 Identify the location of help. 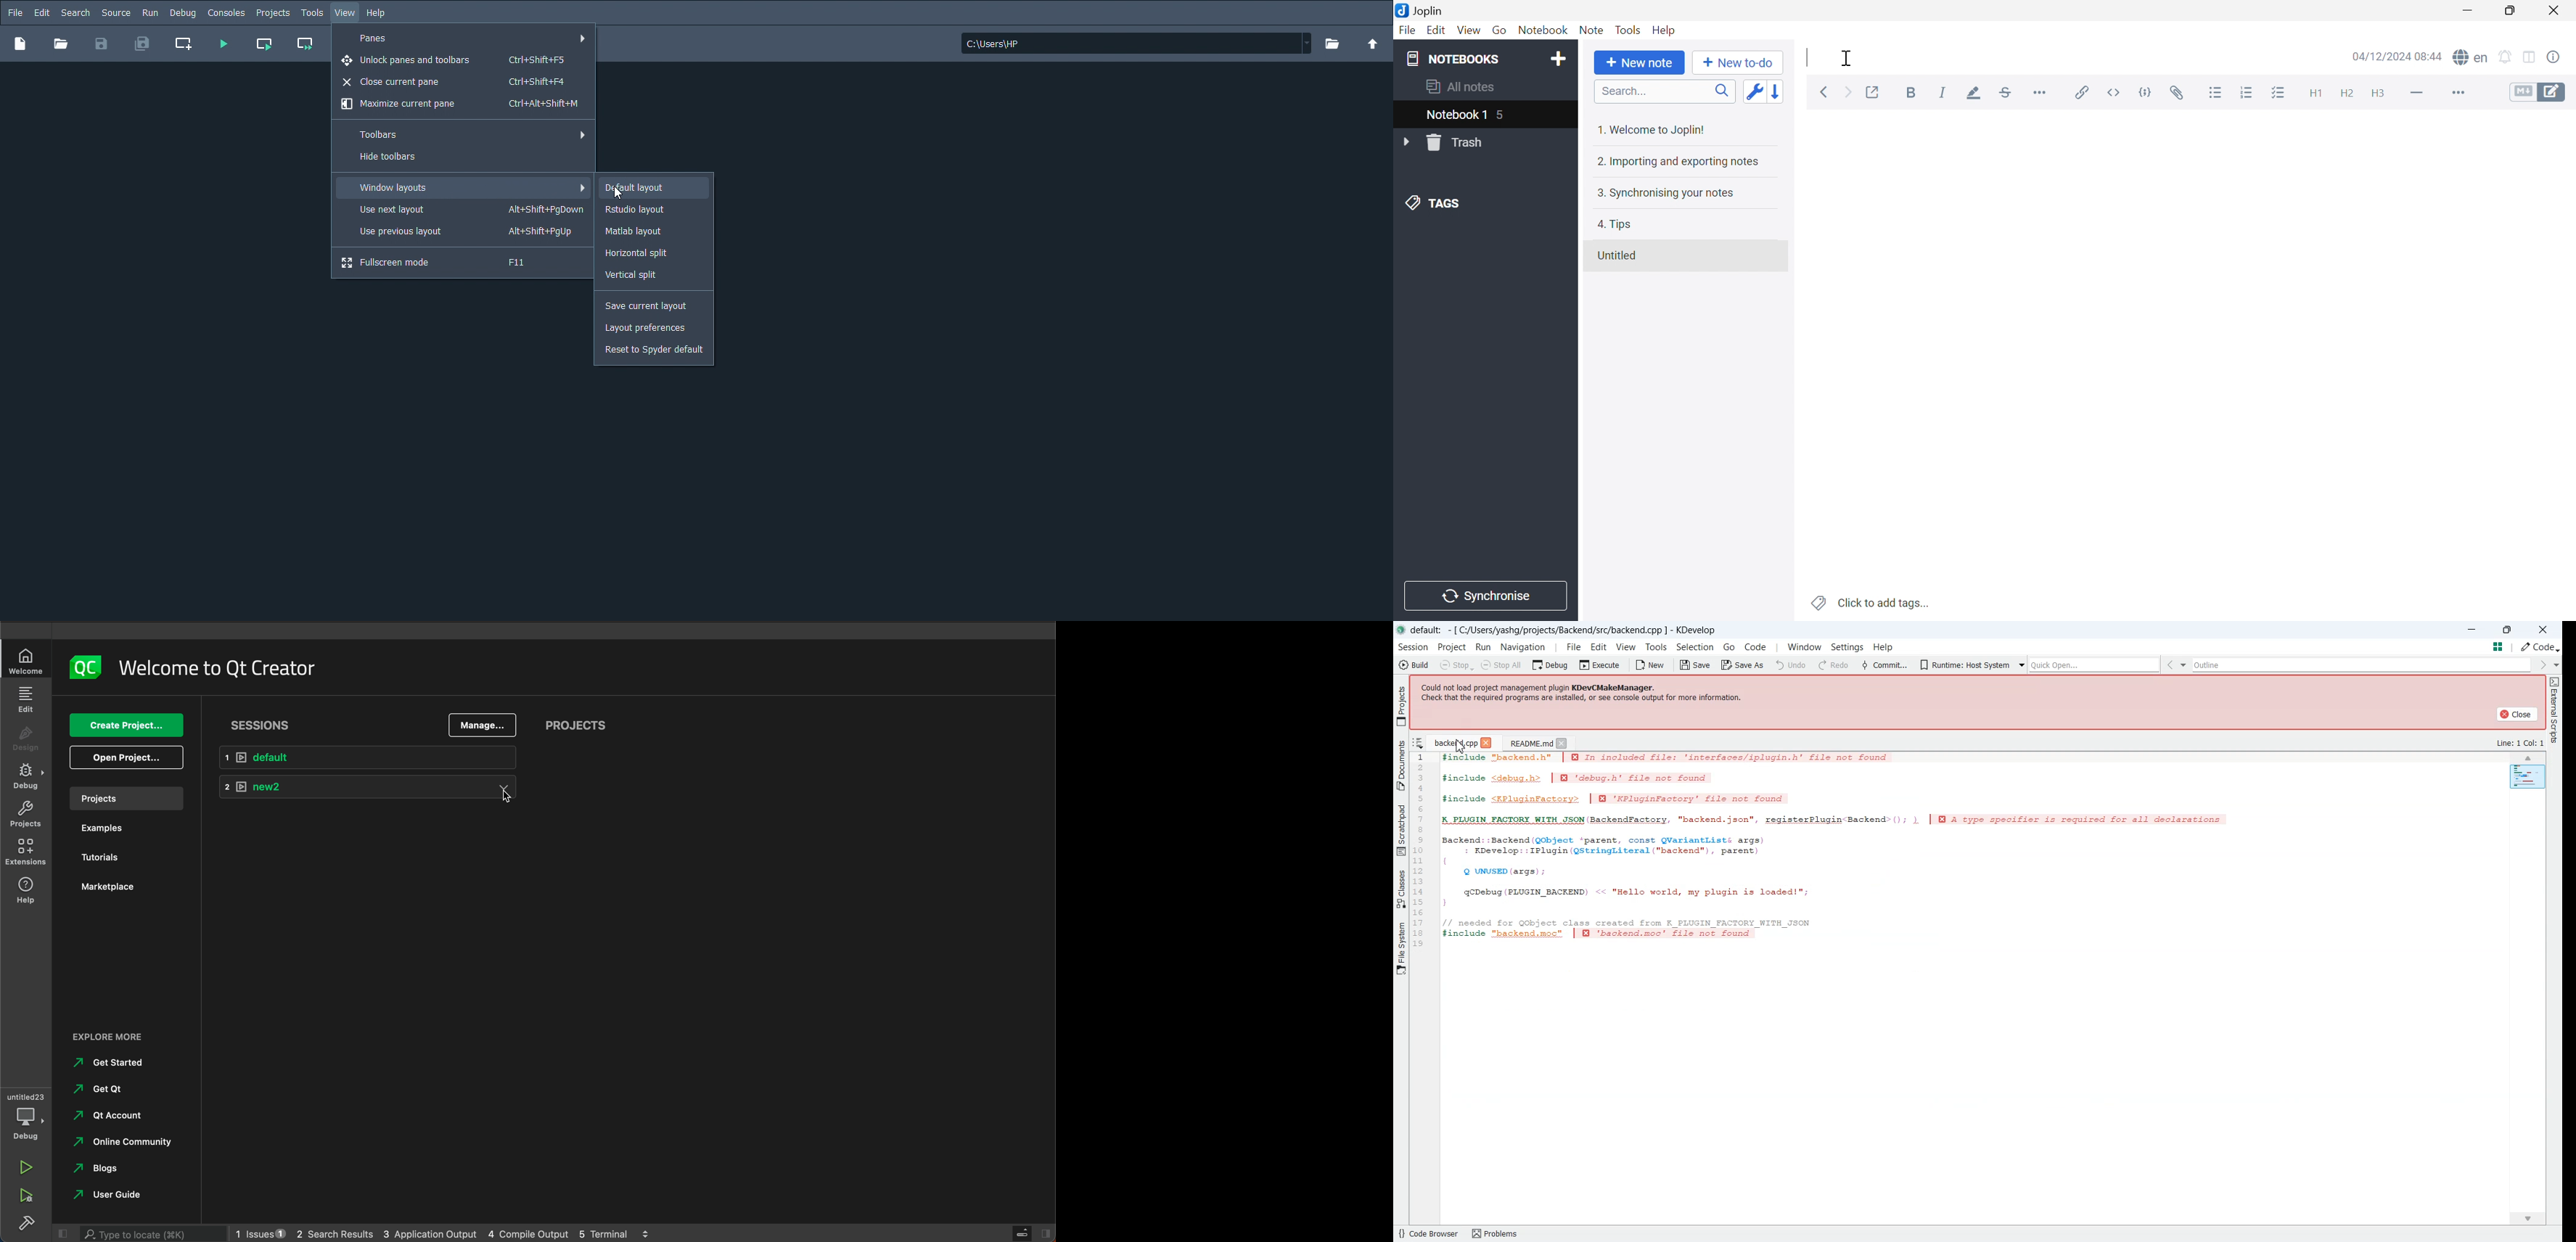
(26, 893).